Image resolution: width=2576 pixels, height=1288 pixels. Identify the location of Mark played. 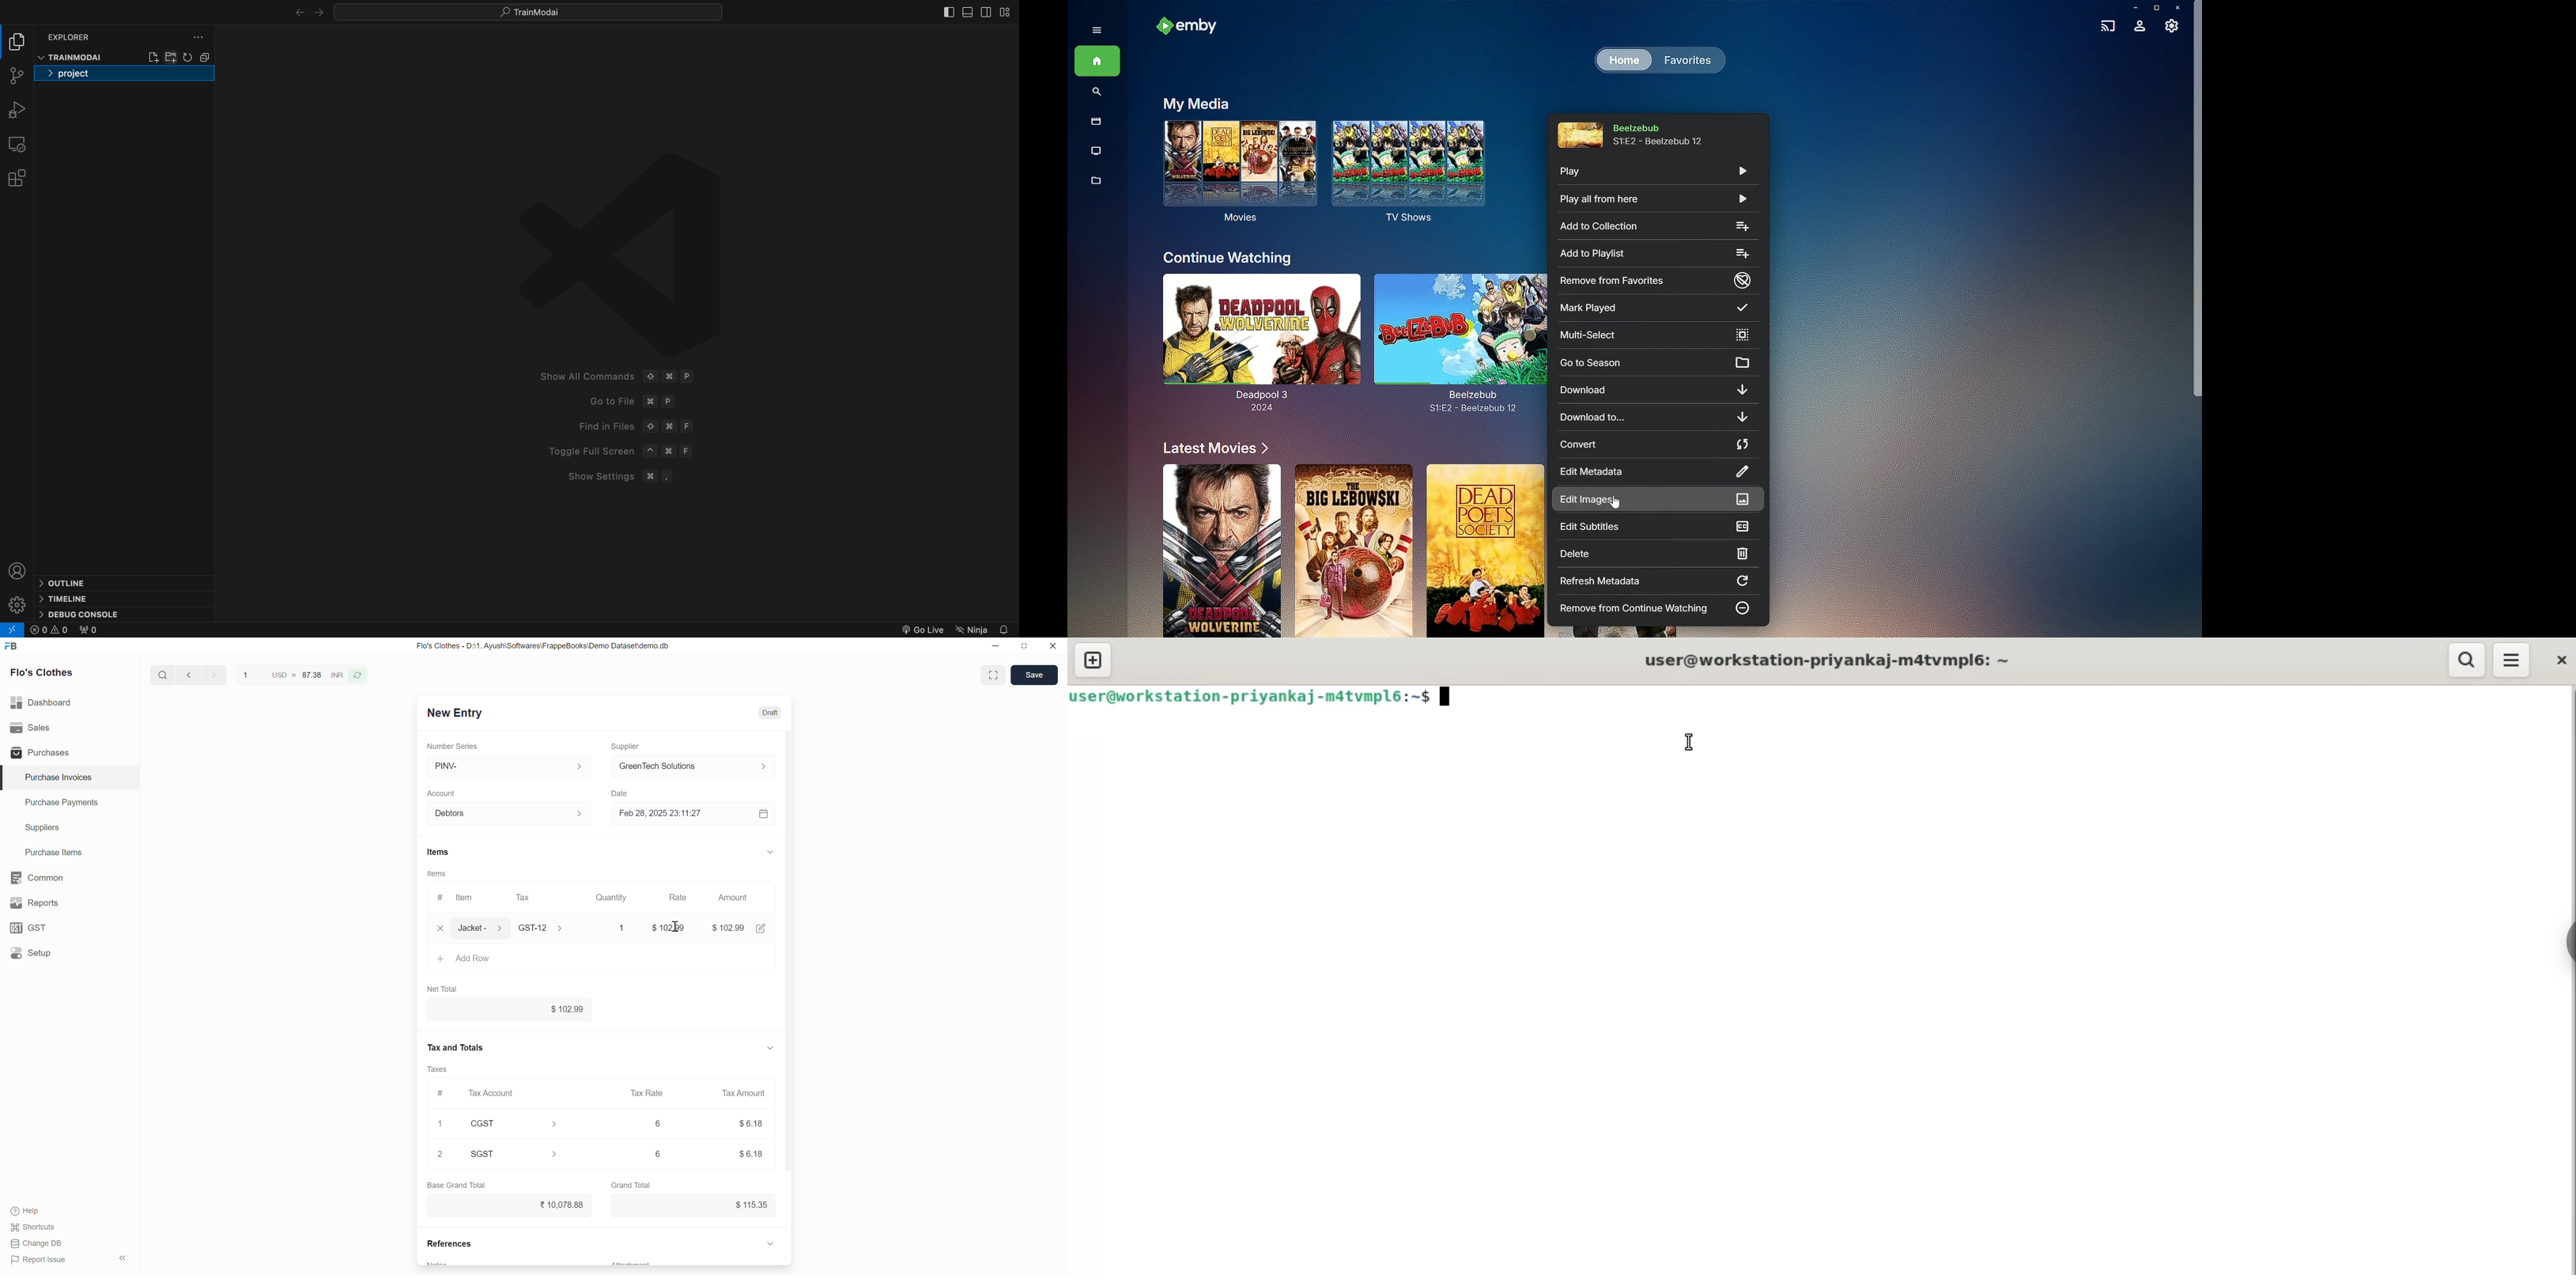
(1661, 307).